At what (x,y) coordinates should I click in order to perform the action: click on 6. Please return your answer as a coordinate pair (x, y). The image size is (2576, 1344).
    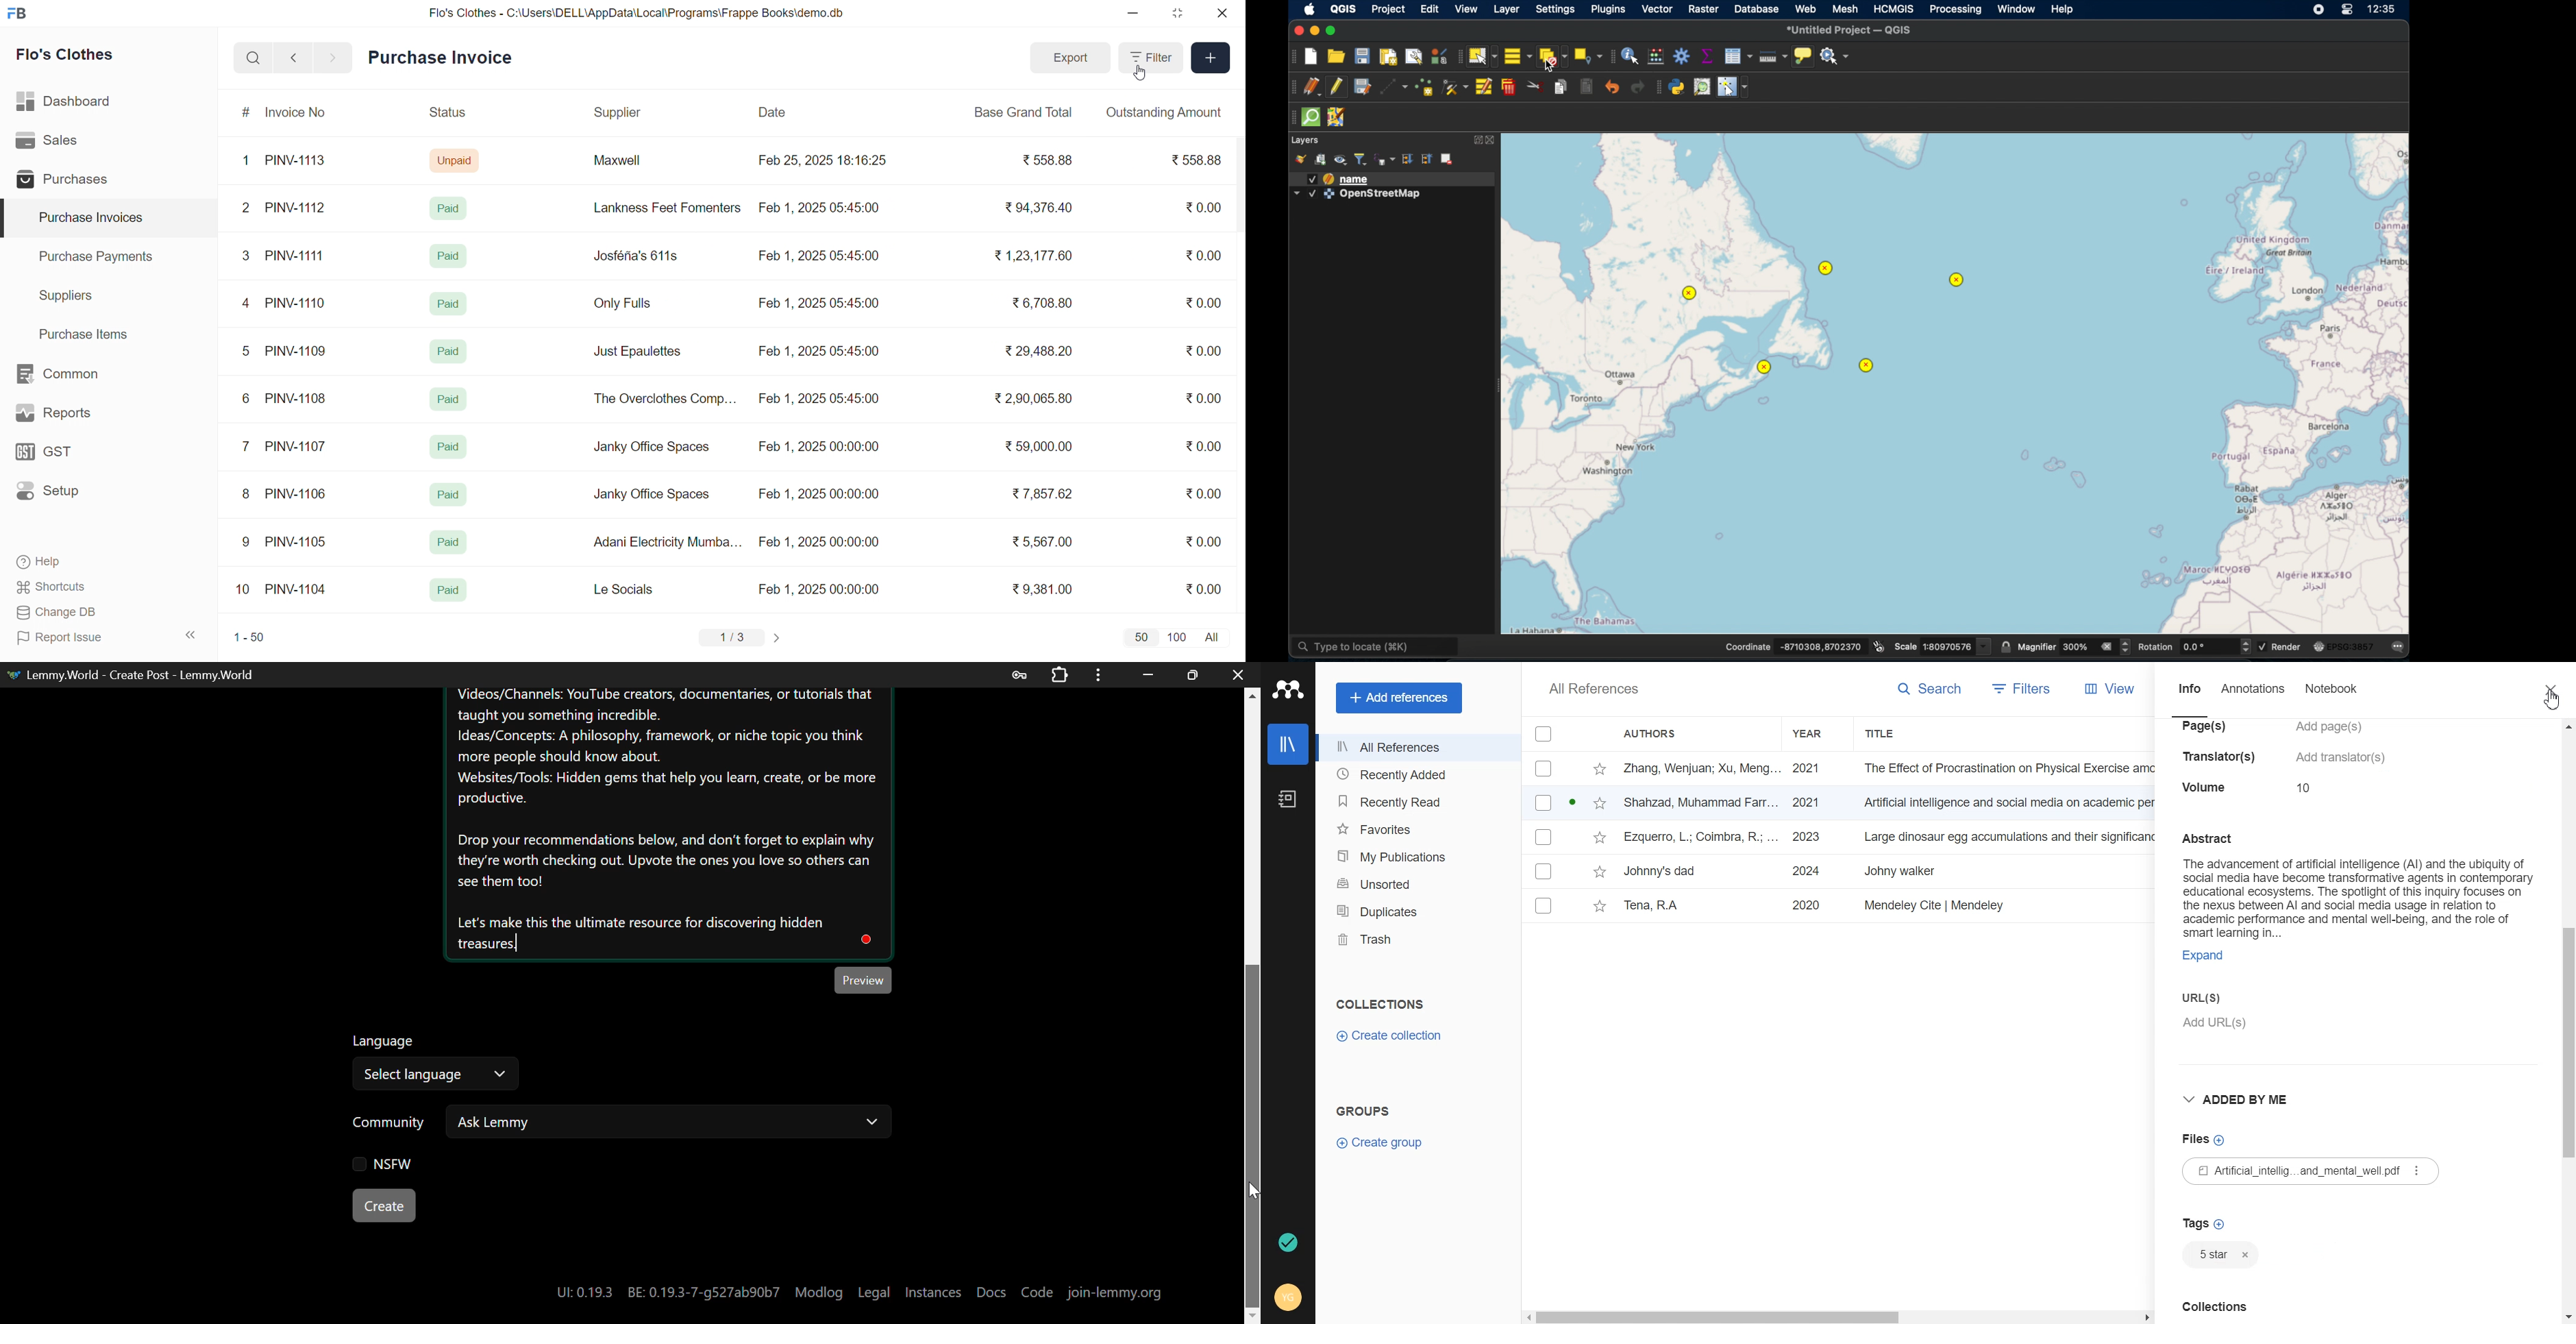
    Looking at the image, I should click on (246, 398).